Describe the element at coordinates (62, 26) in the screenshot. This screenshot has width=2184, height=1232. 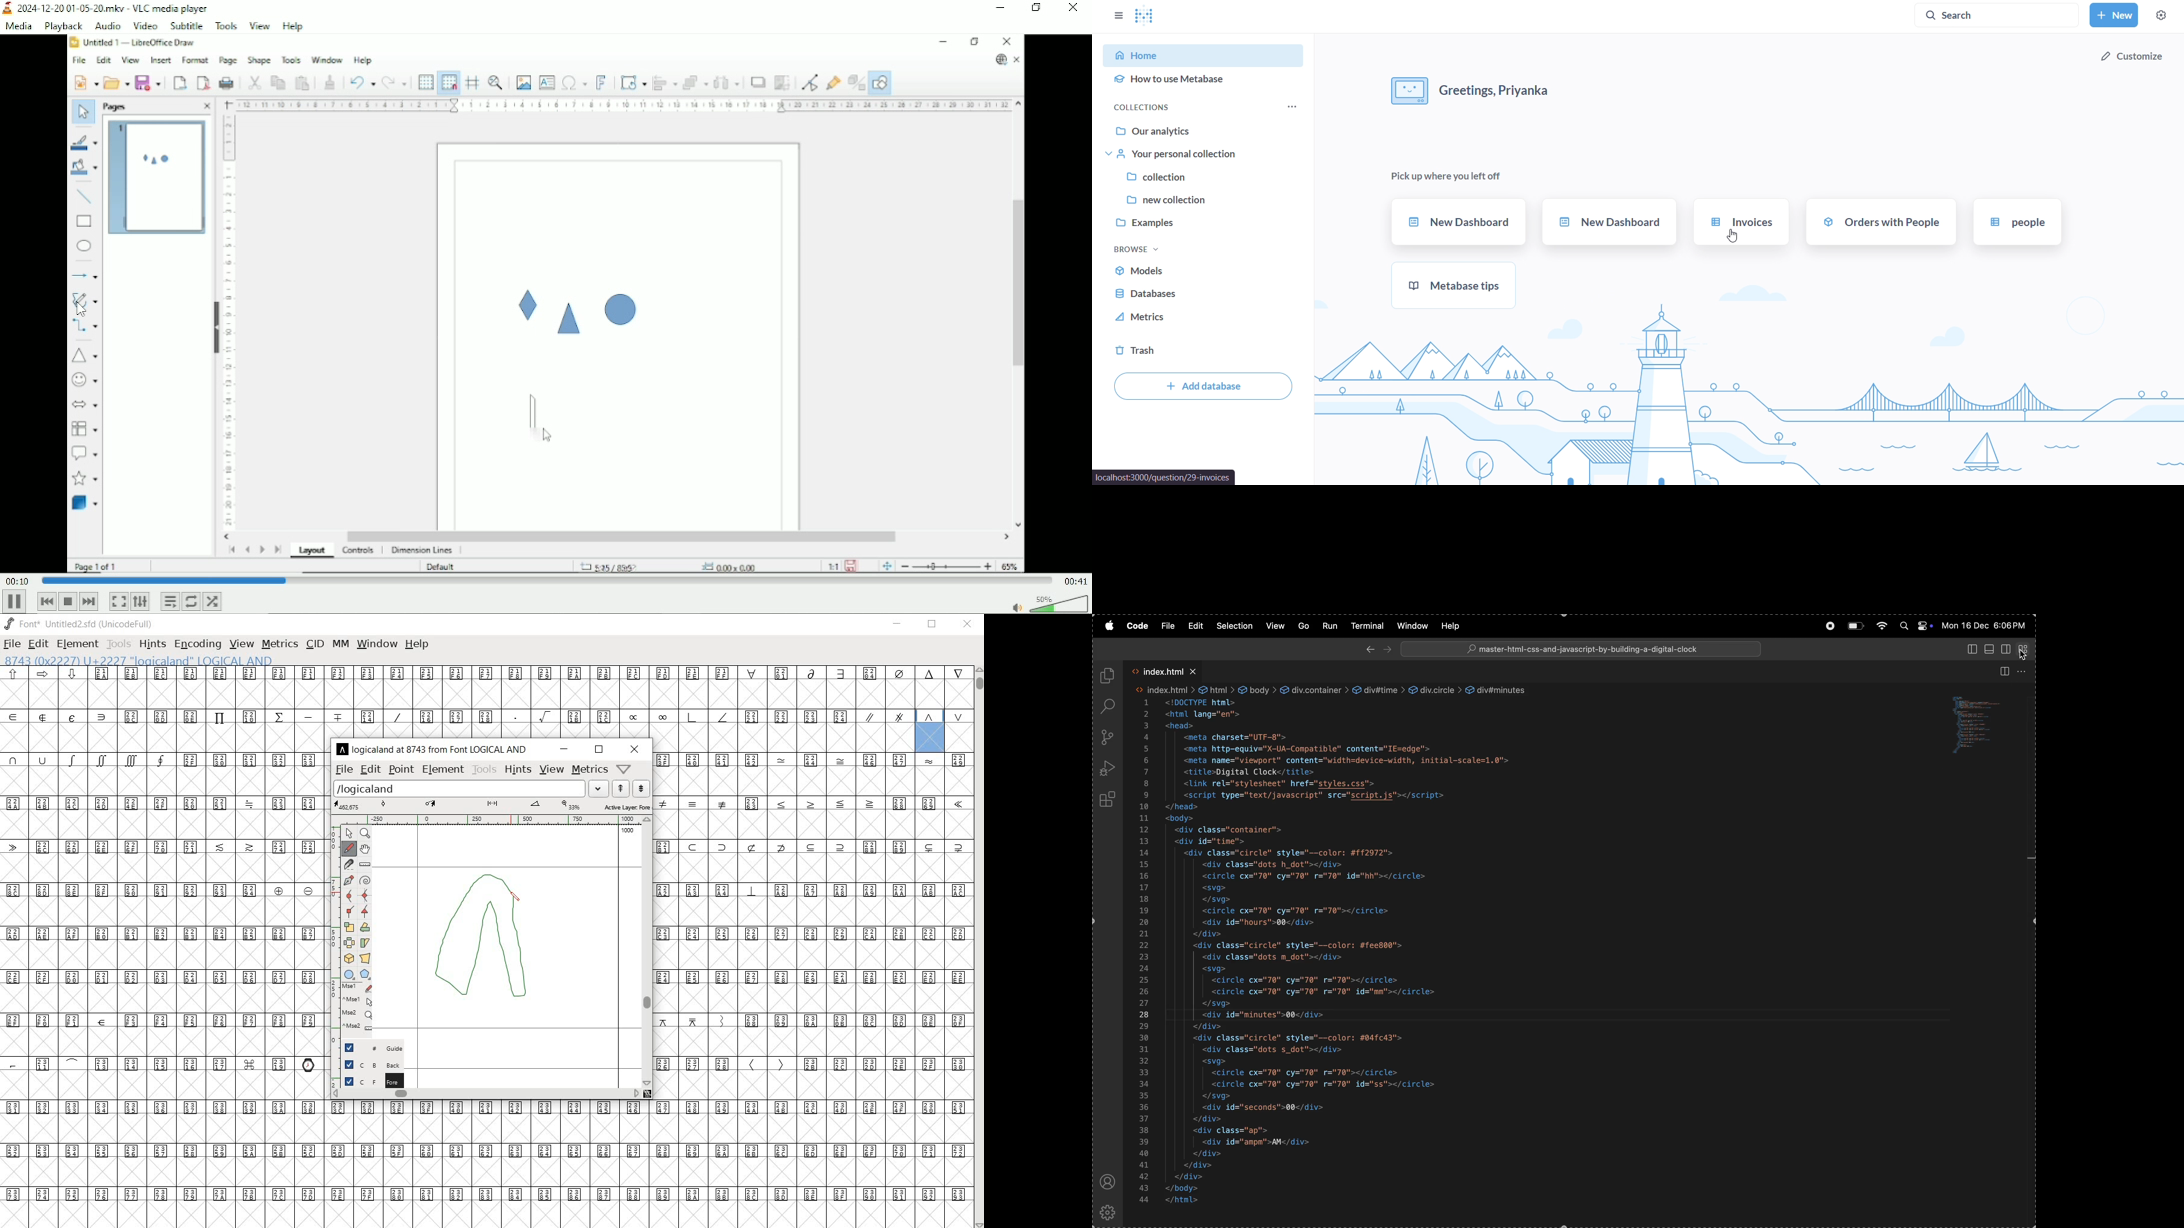
I see `Playback` at that location.